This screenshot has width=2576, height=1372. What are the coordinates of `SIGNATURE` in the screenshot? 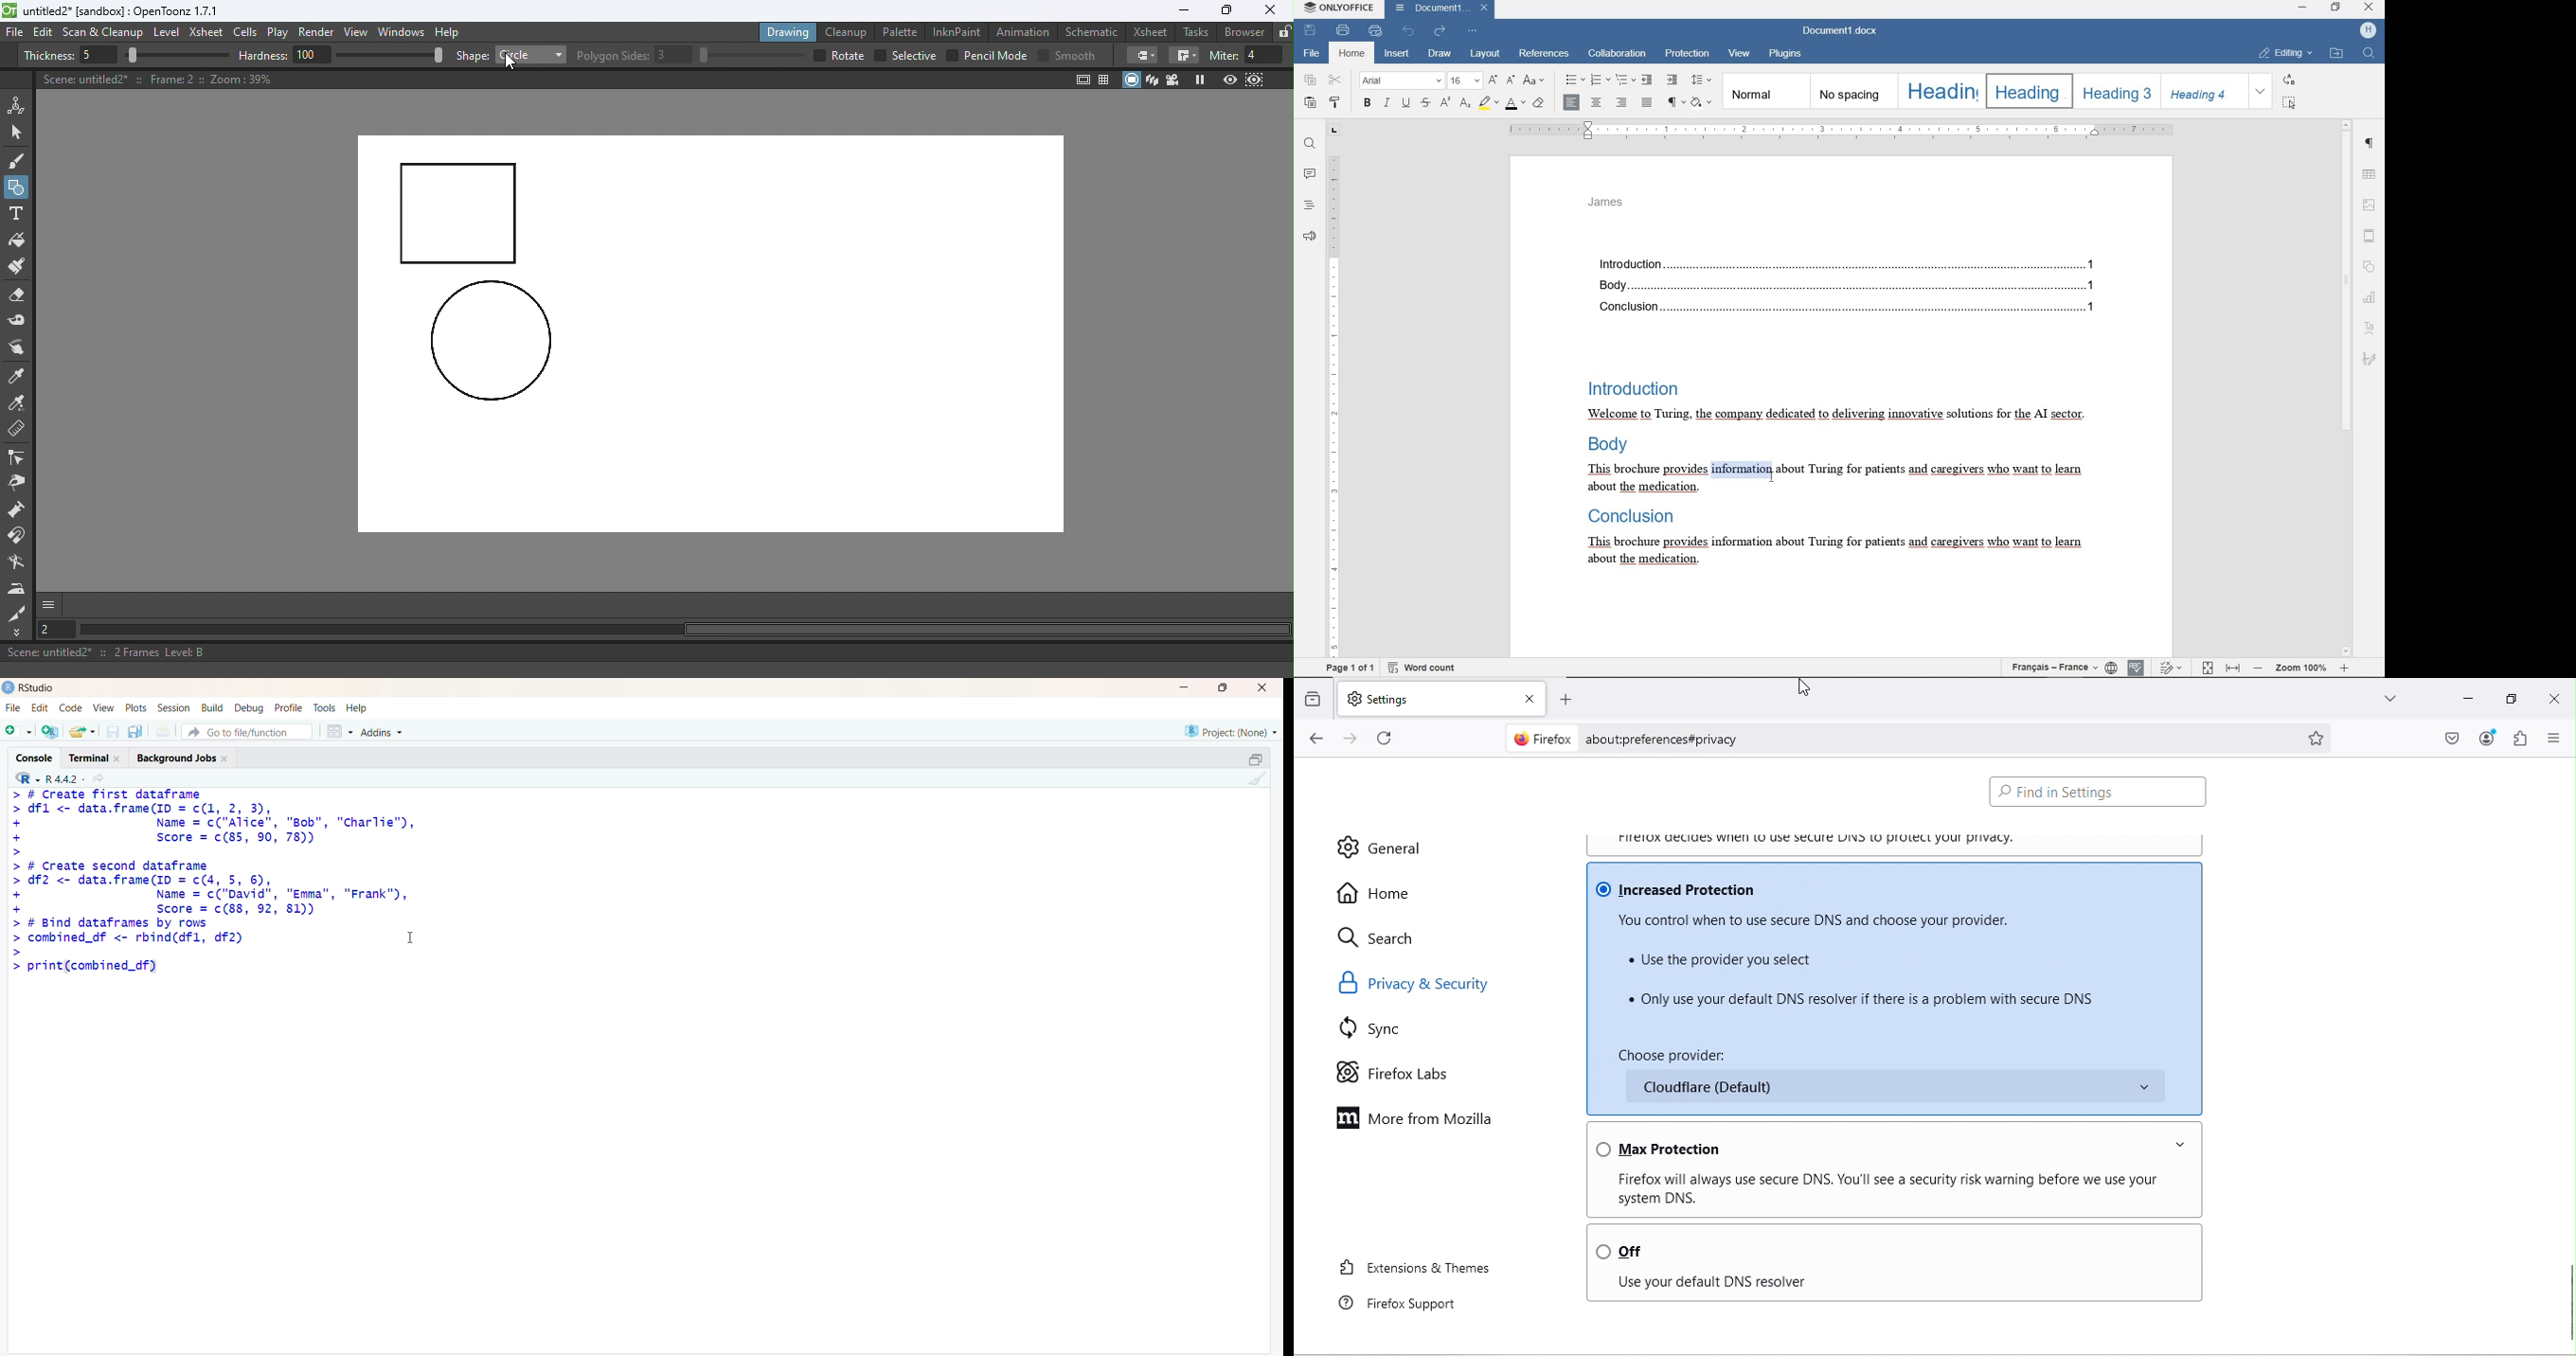 It's located at (2371, 361).